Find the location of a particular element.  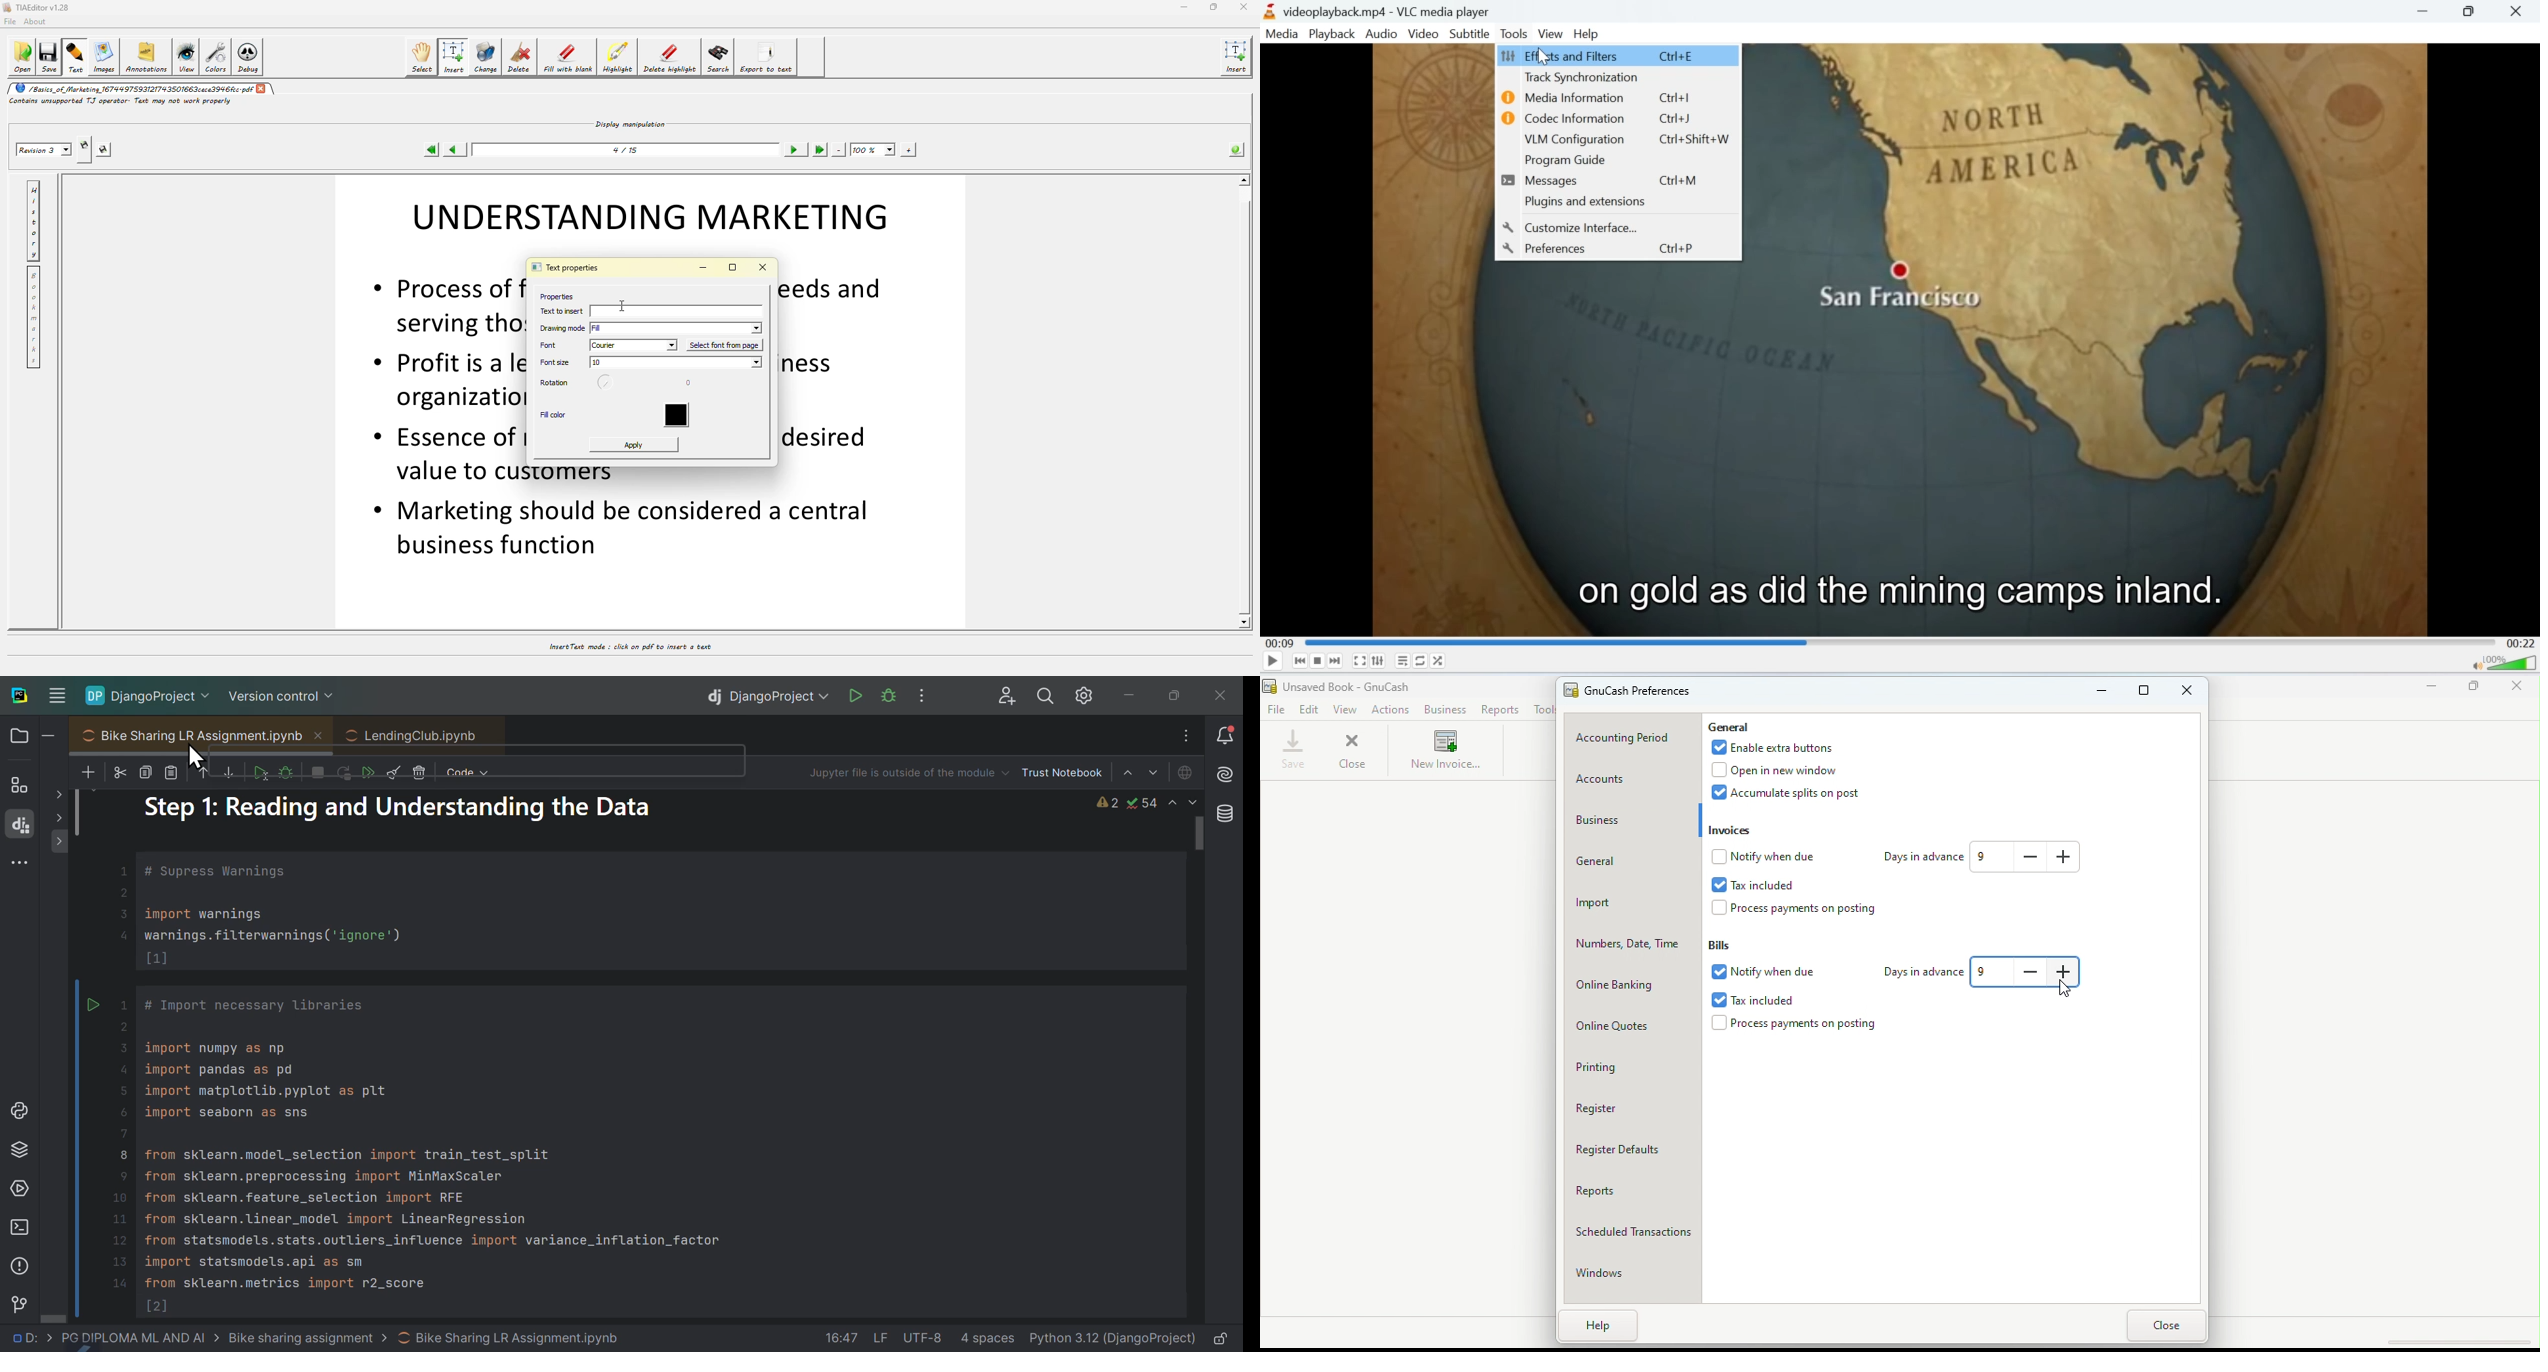

Days in advance is located at coordinates (1922, 859).